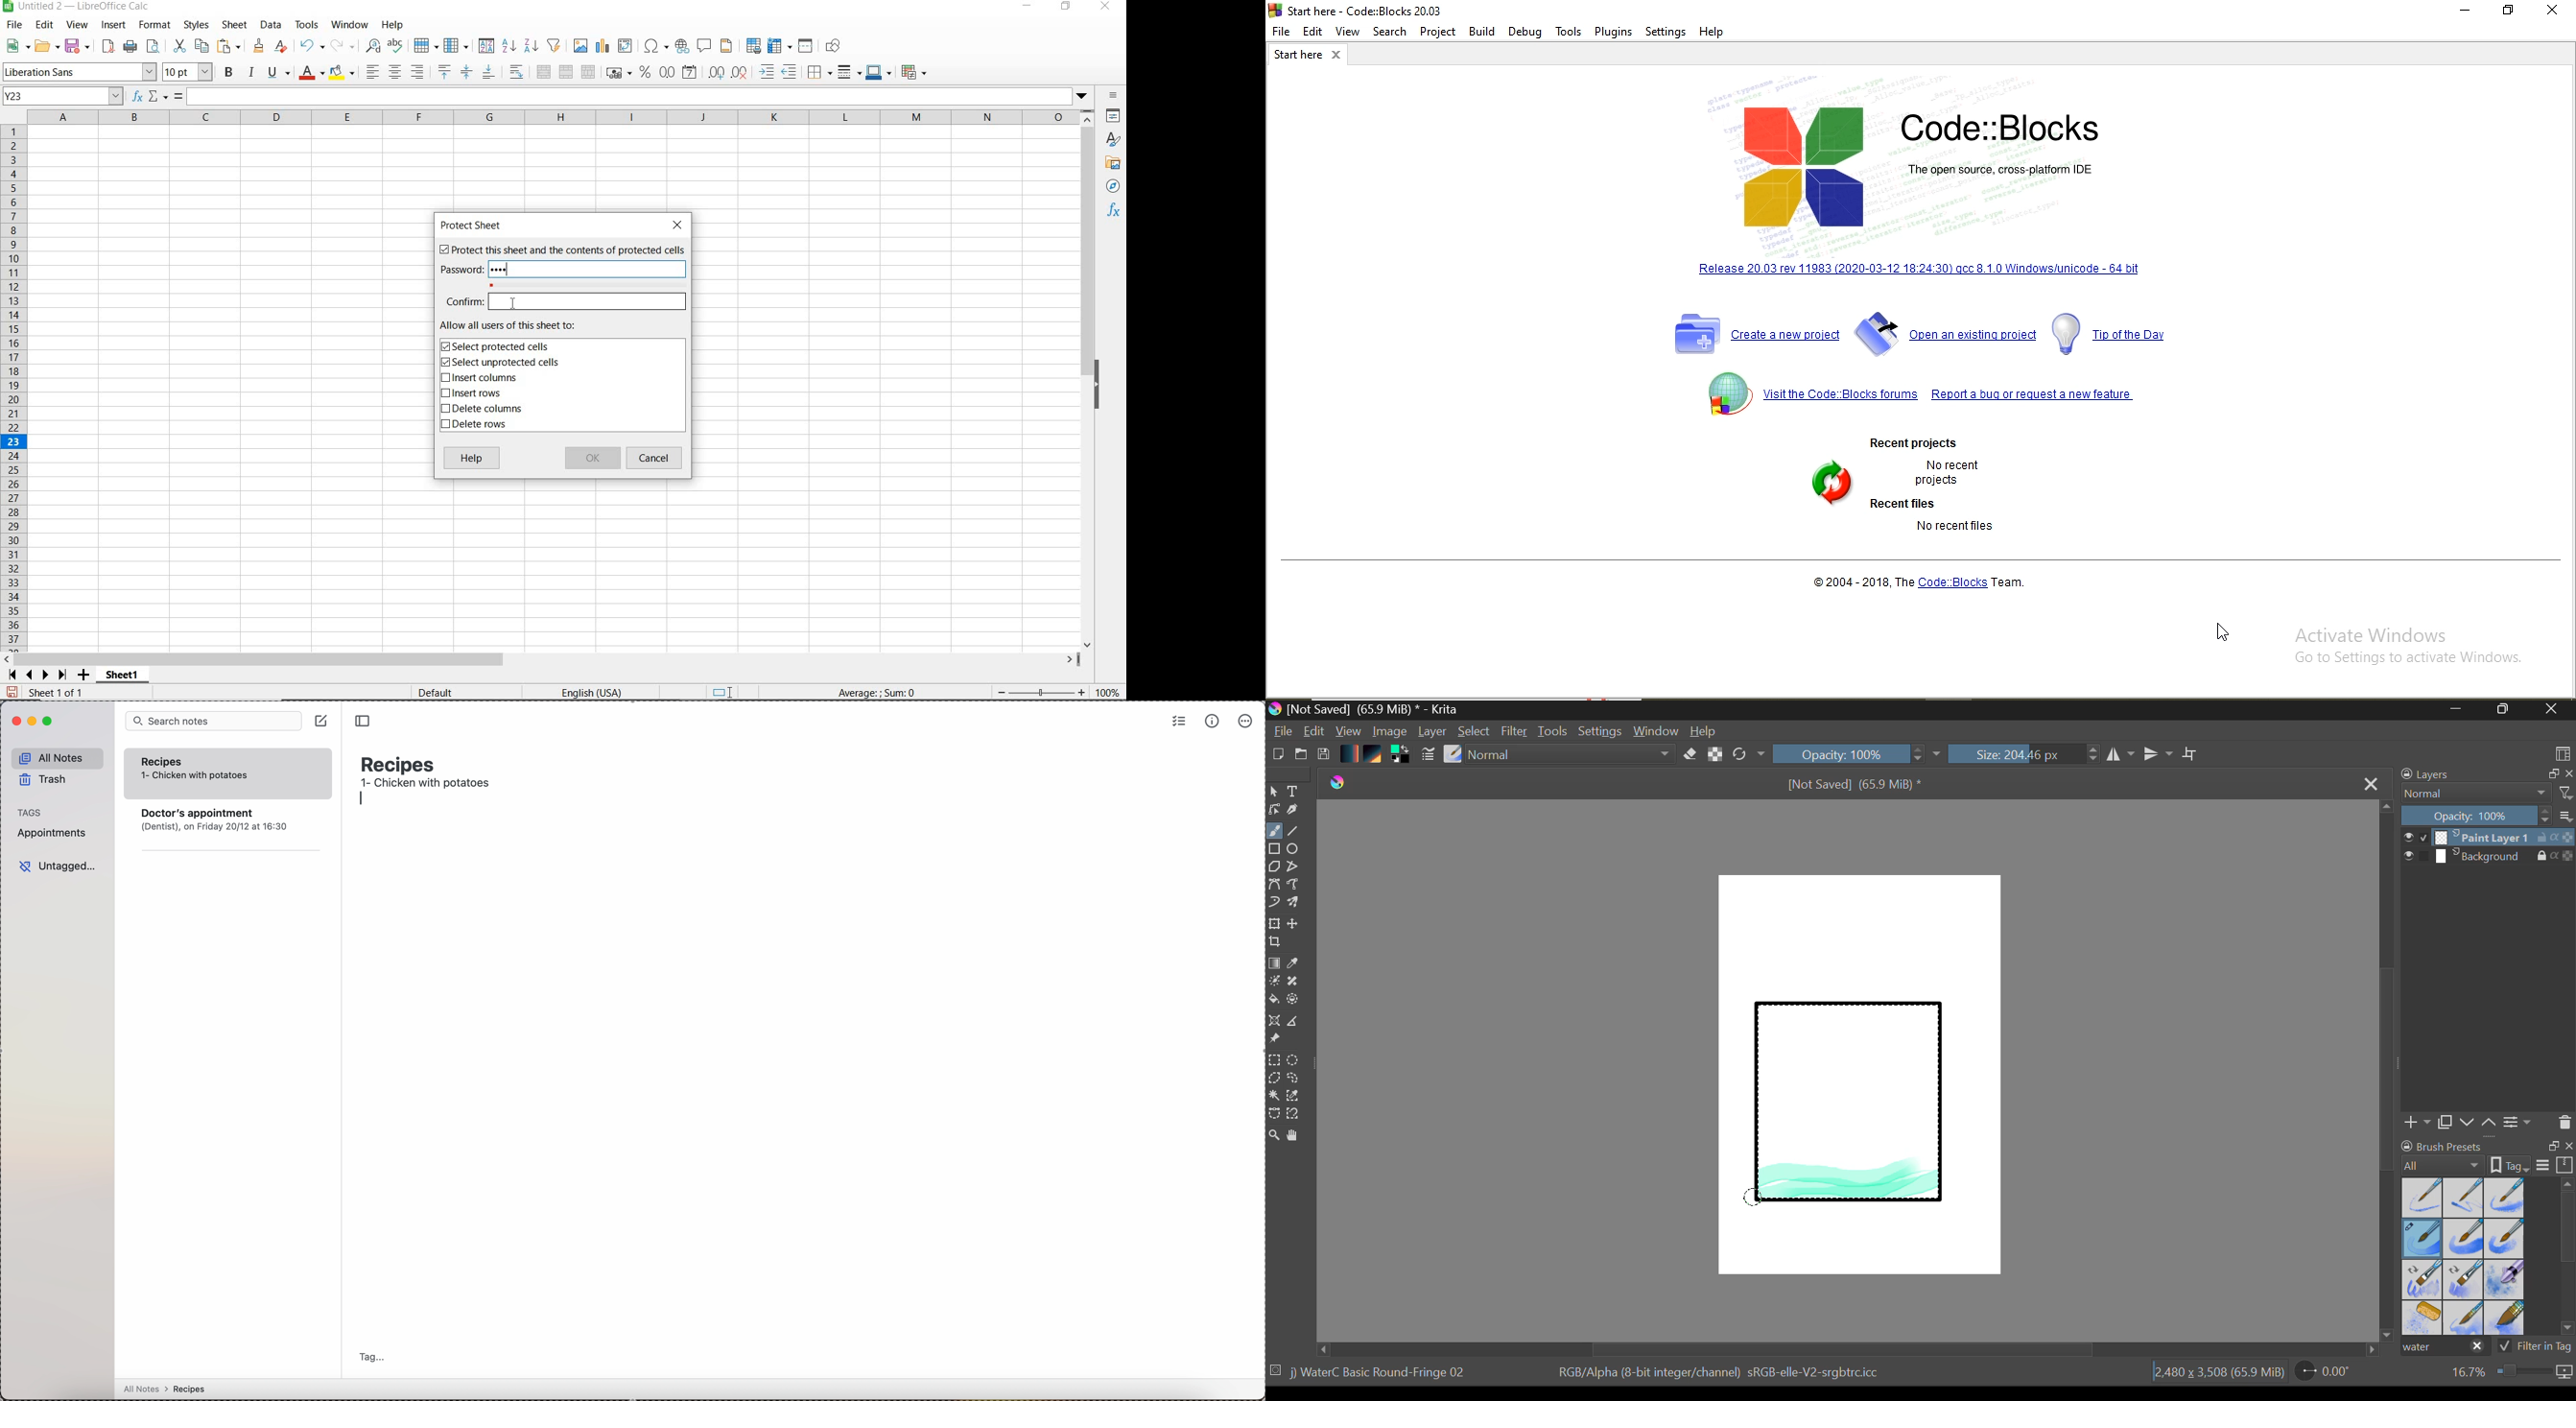  Describe the element at coordinates (2192, 754) in the screenshot. I see `Crop` at that location.